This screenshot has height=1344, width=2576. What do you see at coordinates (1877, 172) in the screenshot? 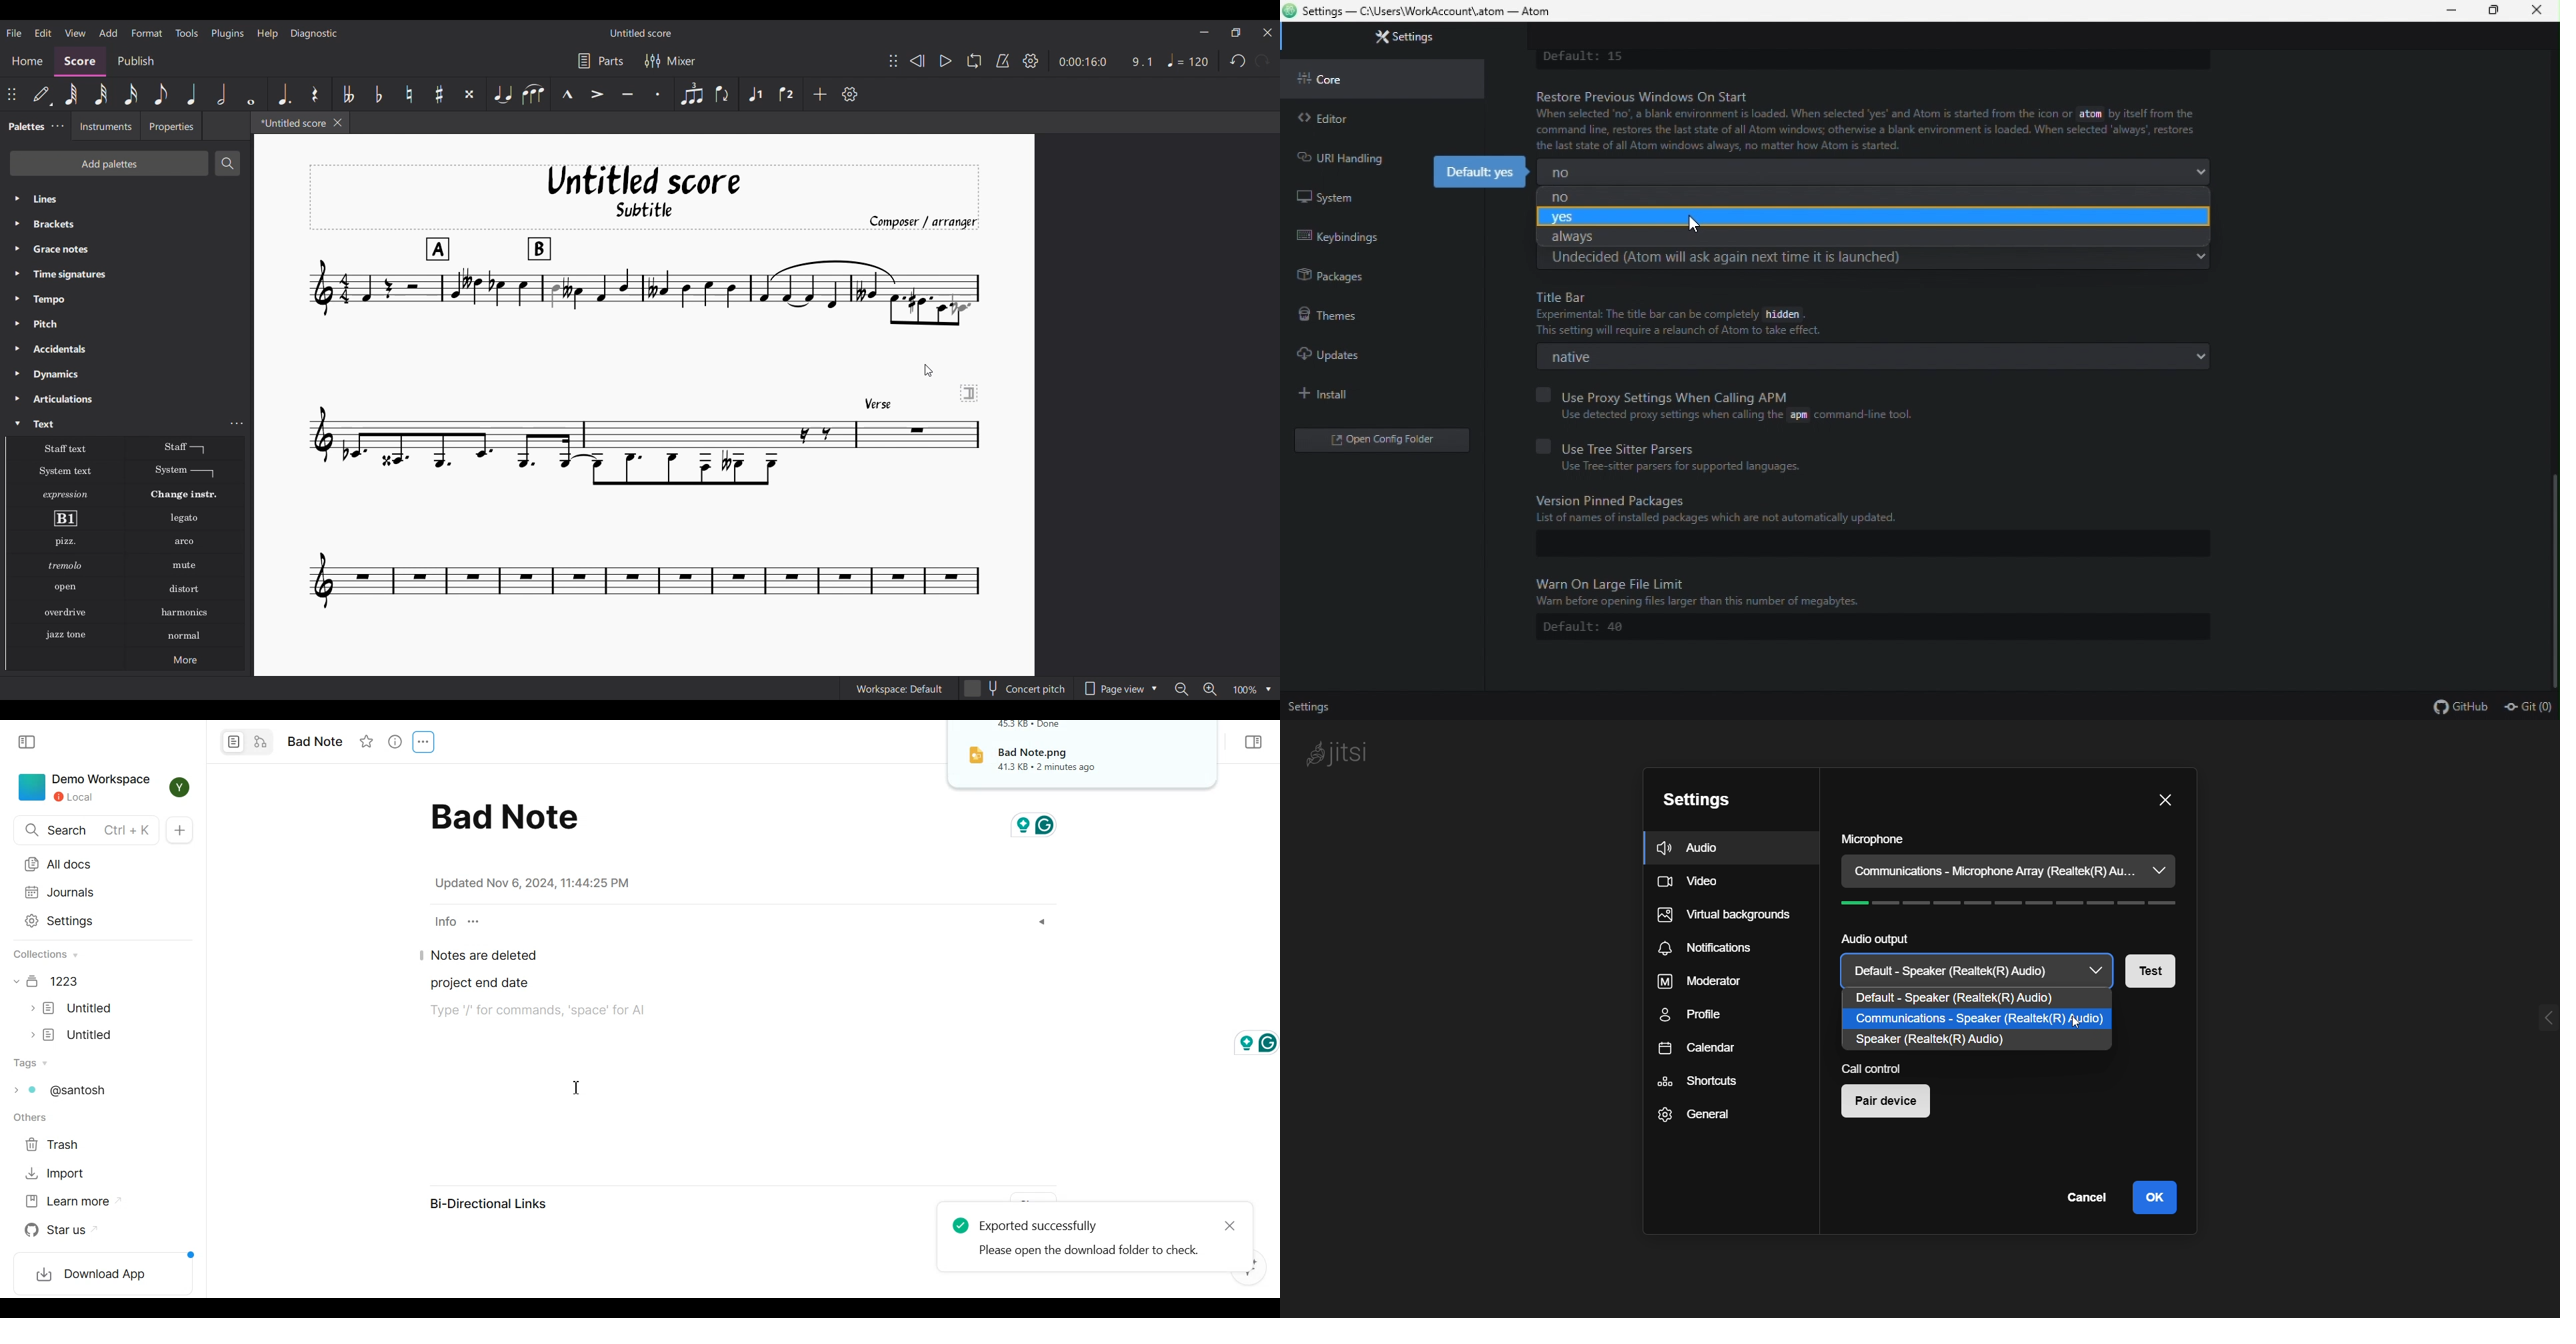
I see `no` at bounding box center [1877, 172].